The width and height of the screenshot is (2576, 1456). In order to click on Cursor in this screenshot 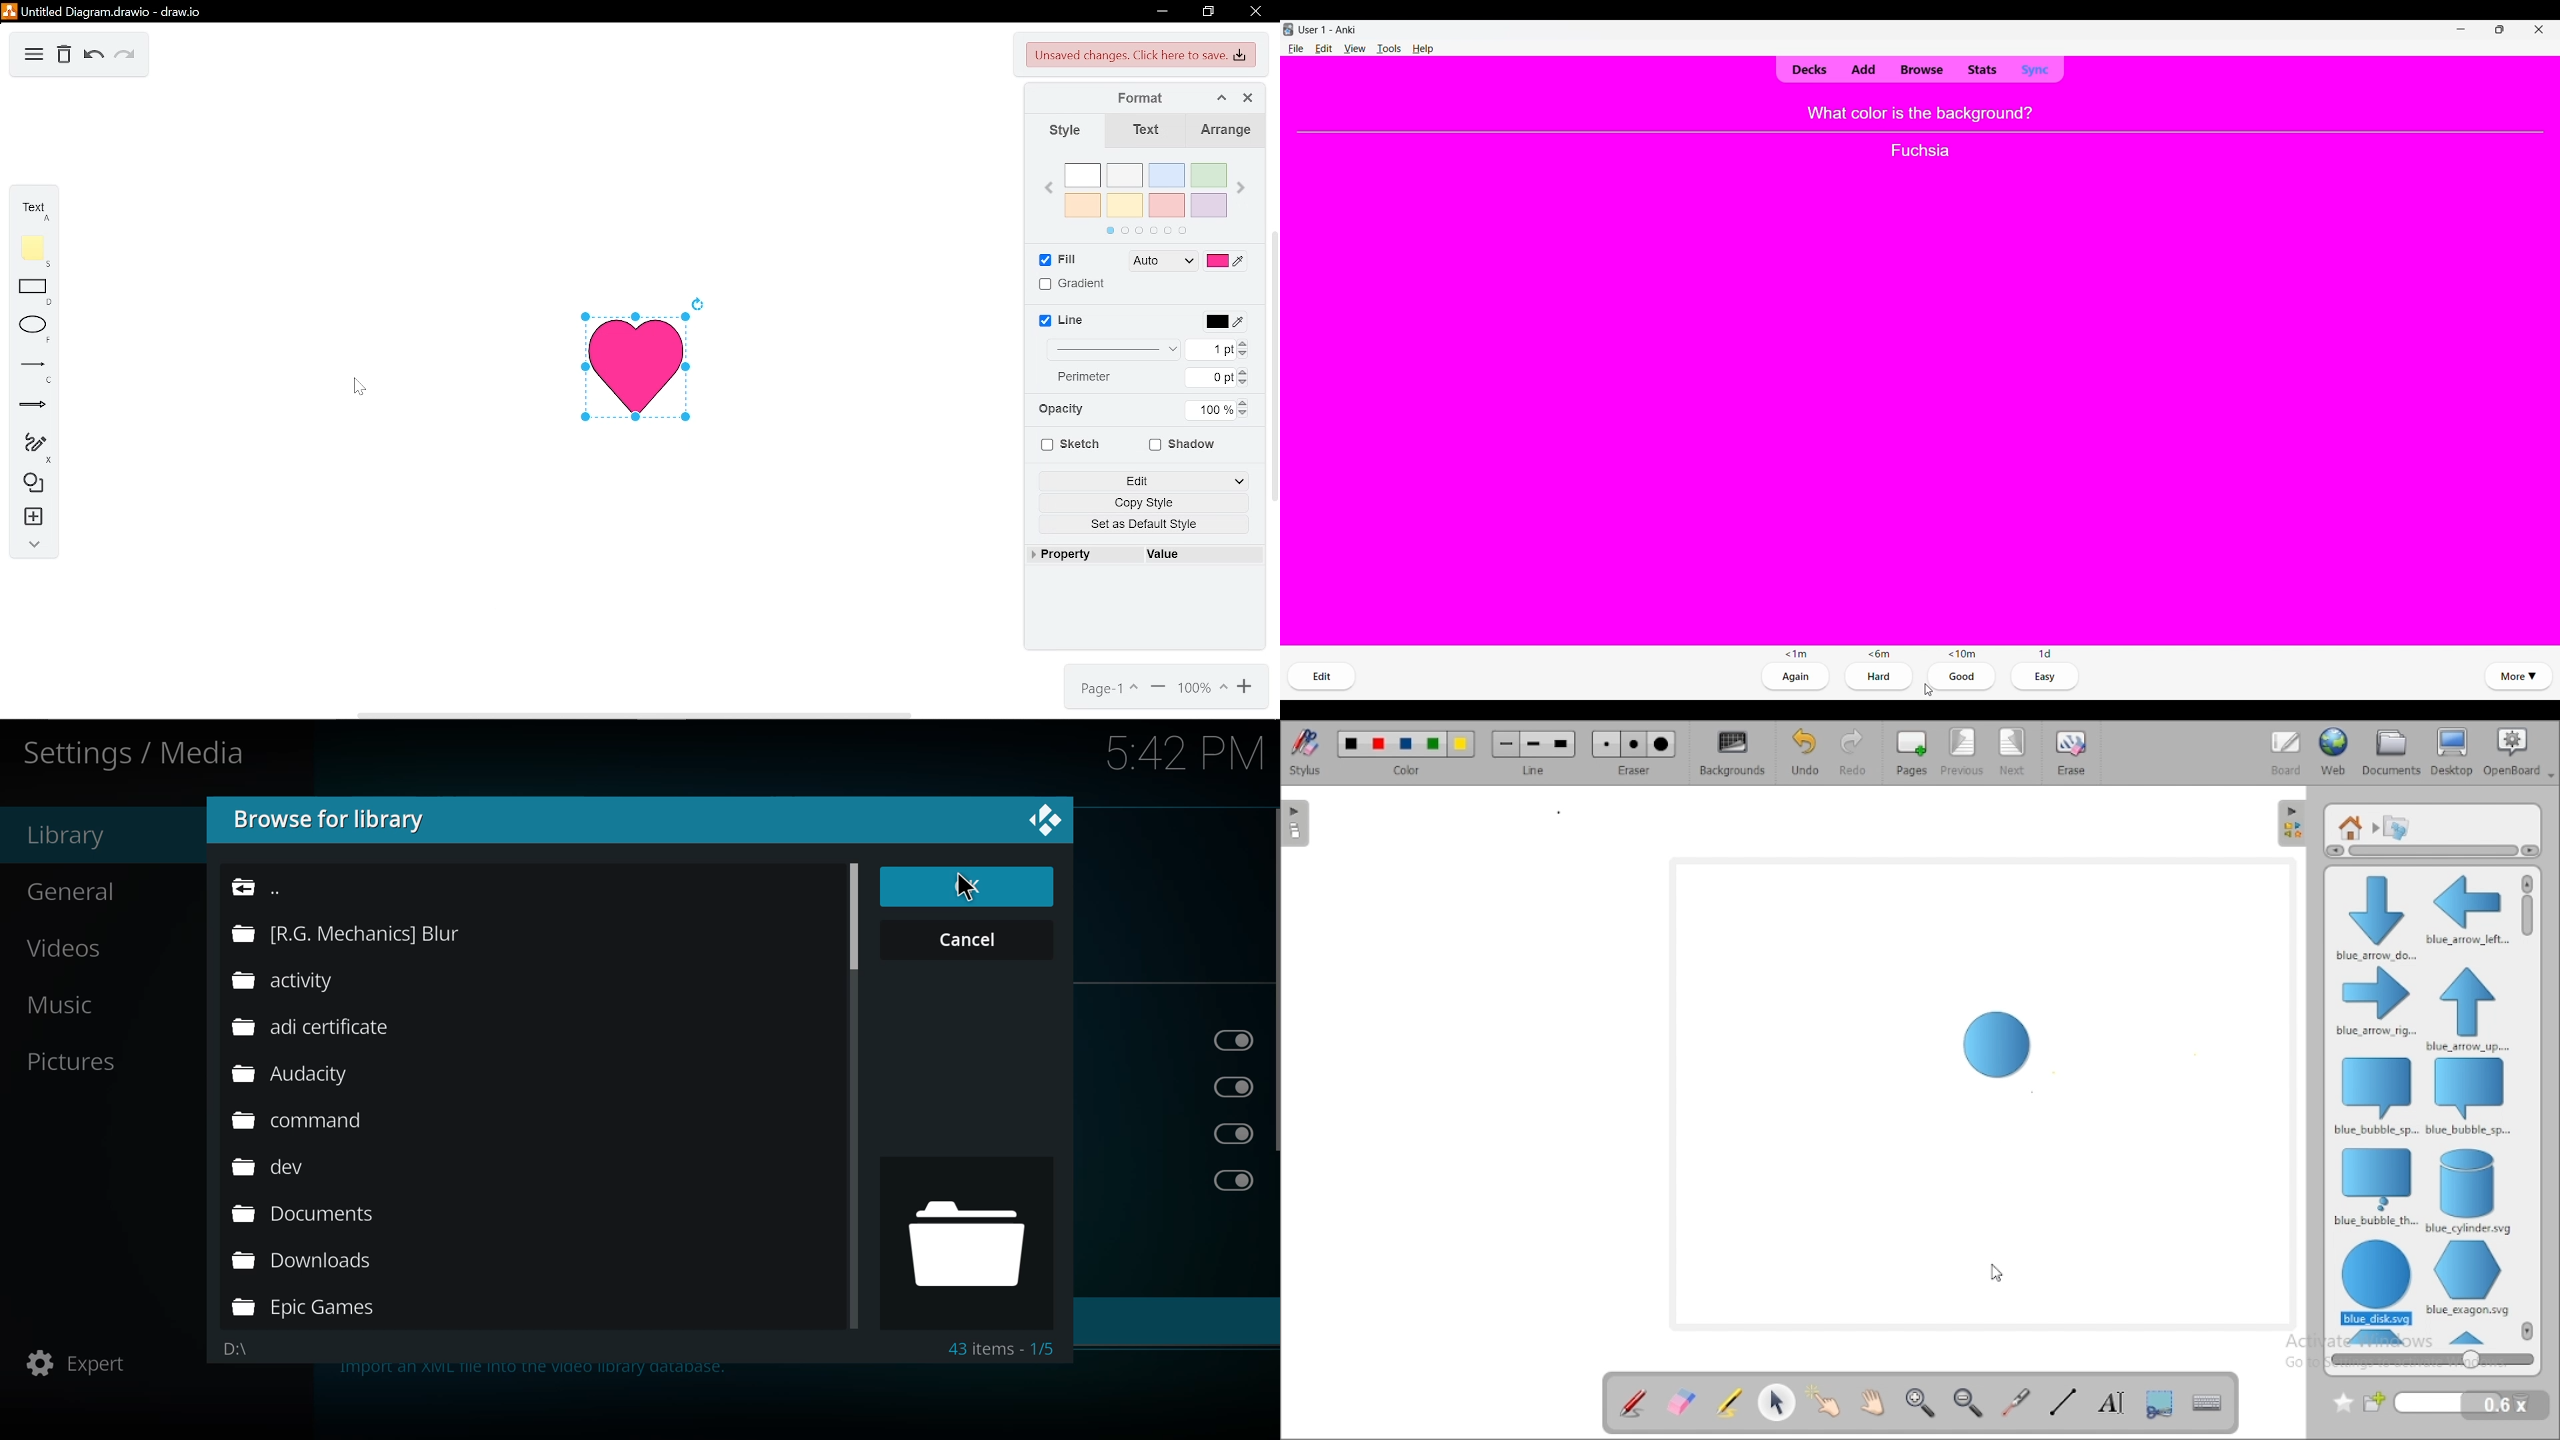, I will do `click(356, 385)`.